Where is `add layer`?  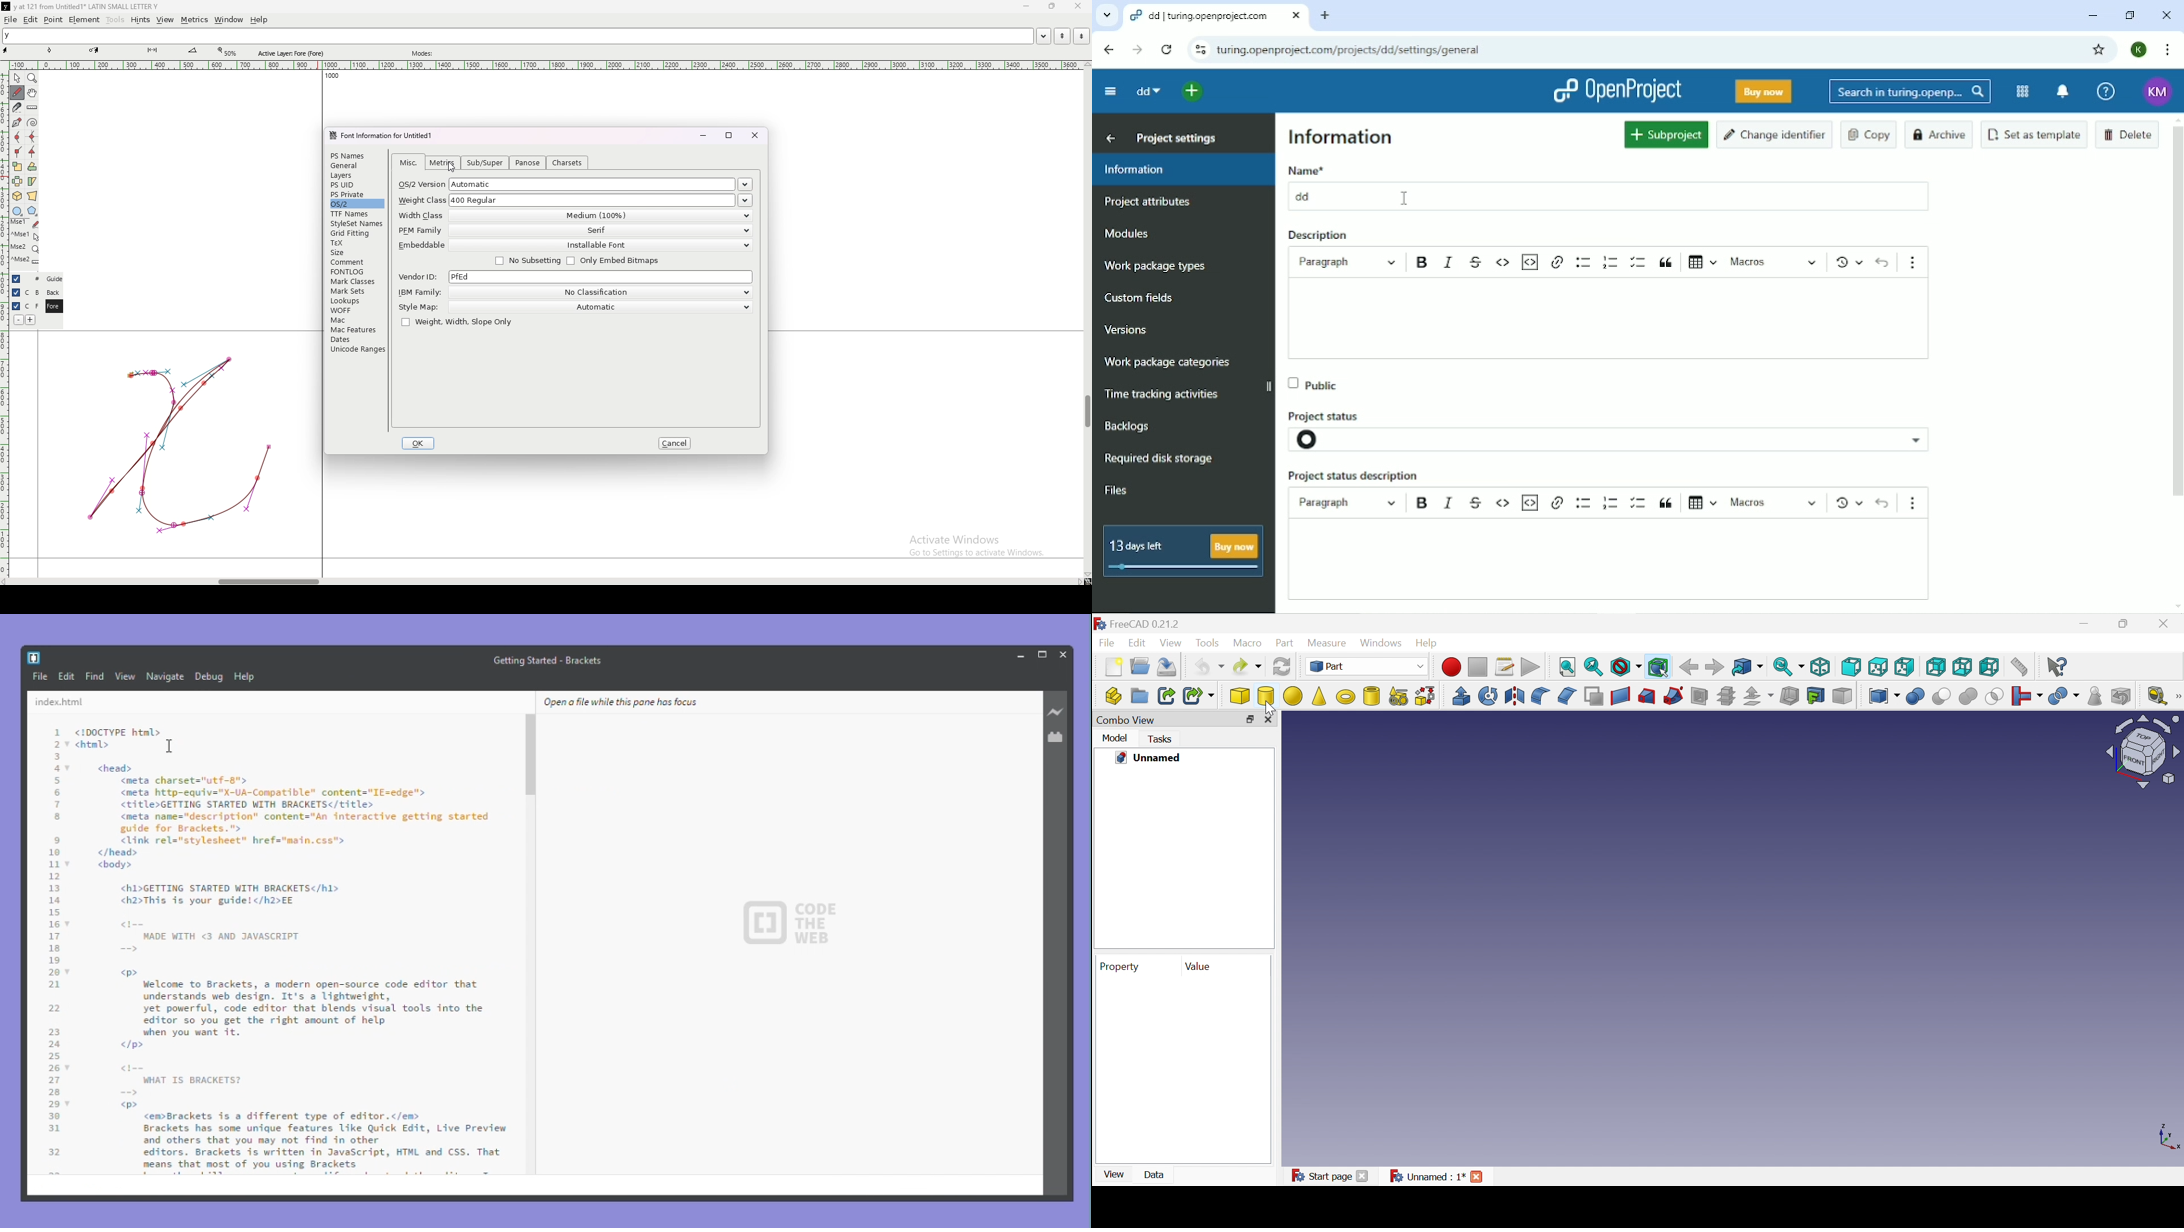 add layer is located at coordinates (31, 320).